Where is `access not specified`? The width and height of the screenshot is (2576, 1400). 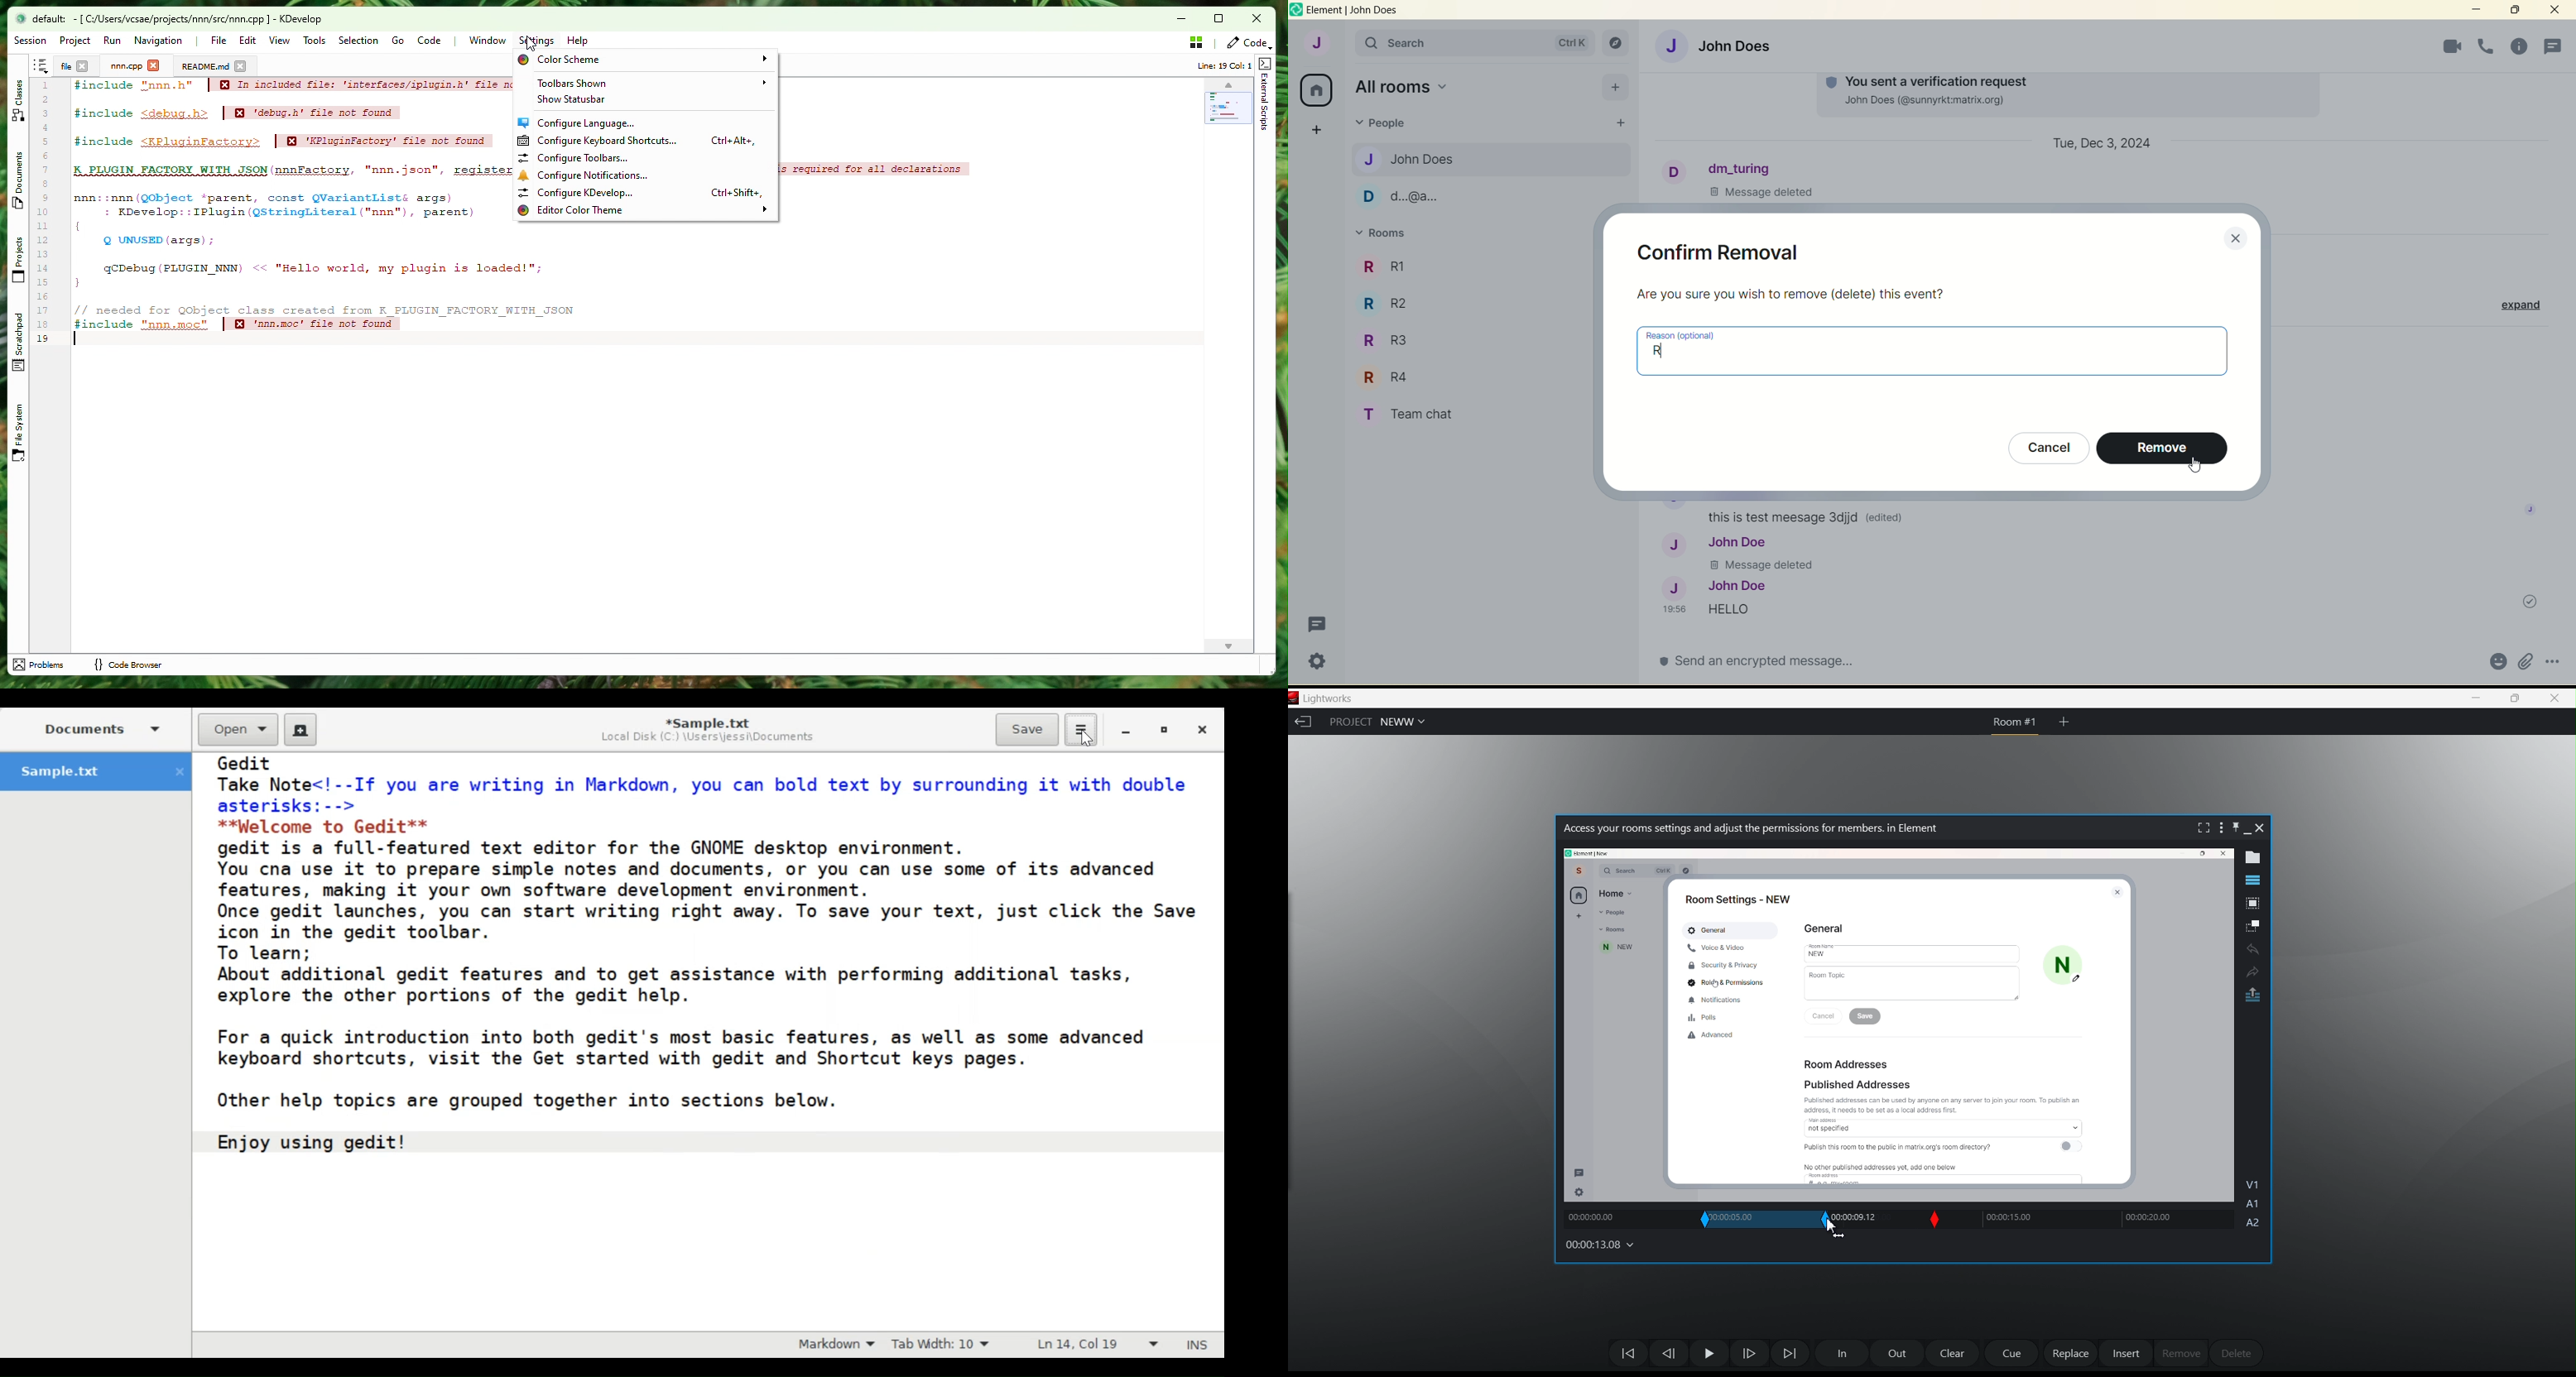
access not specified is located at coordinates (1947, 1125).